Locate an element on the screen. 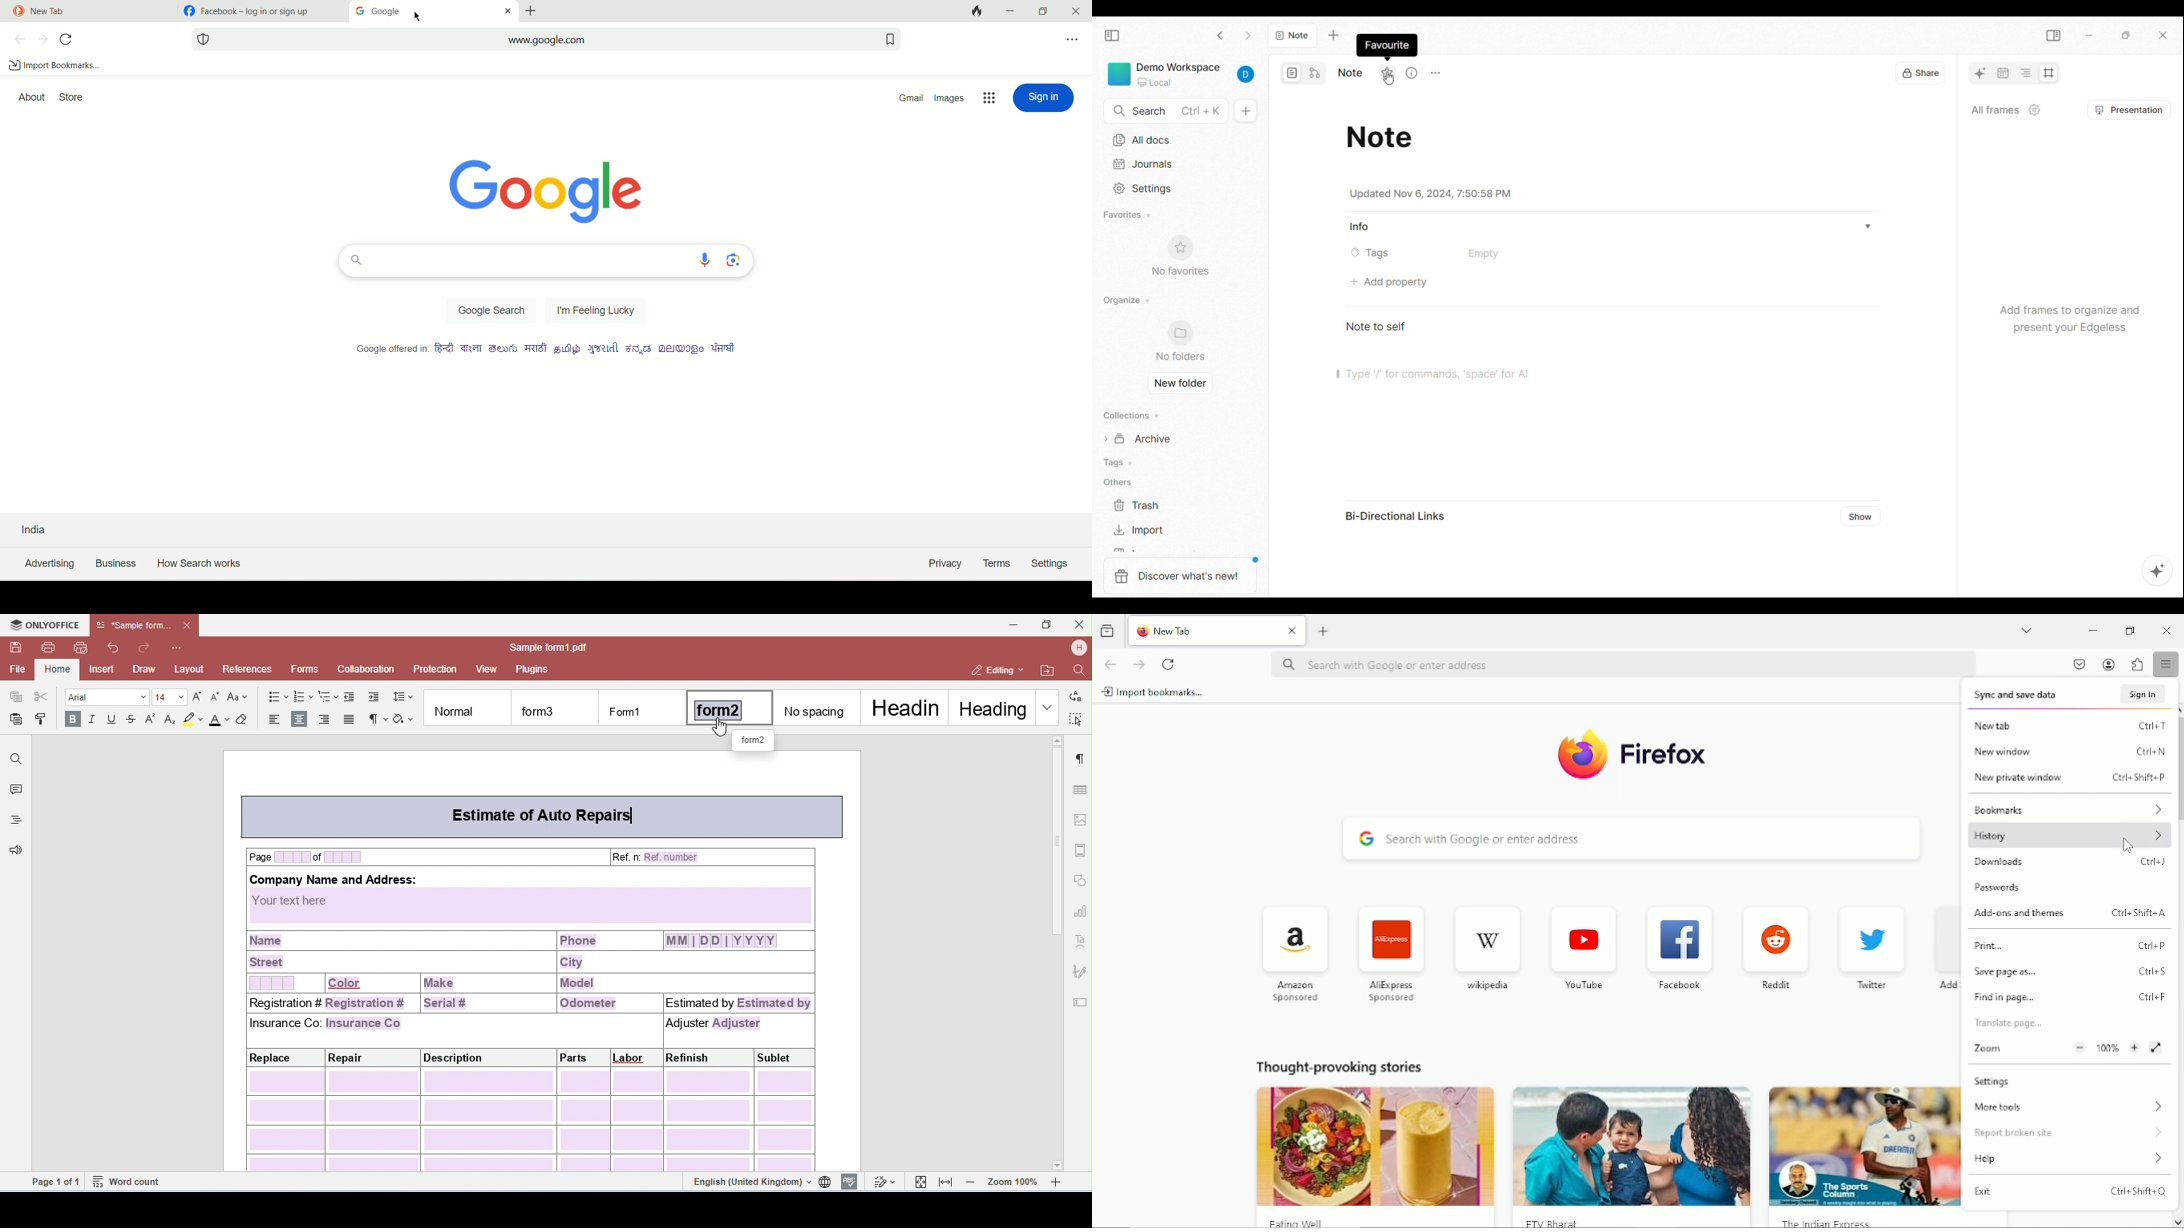 Image resolution: width=2184 pixels, height=1232 pixels. Add-ons and themes is located at coordinates (2069, 913).